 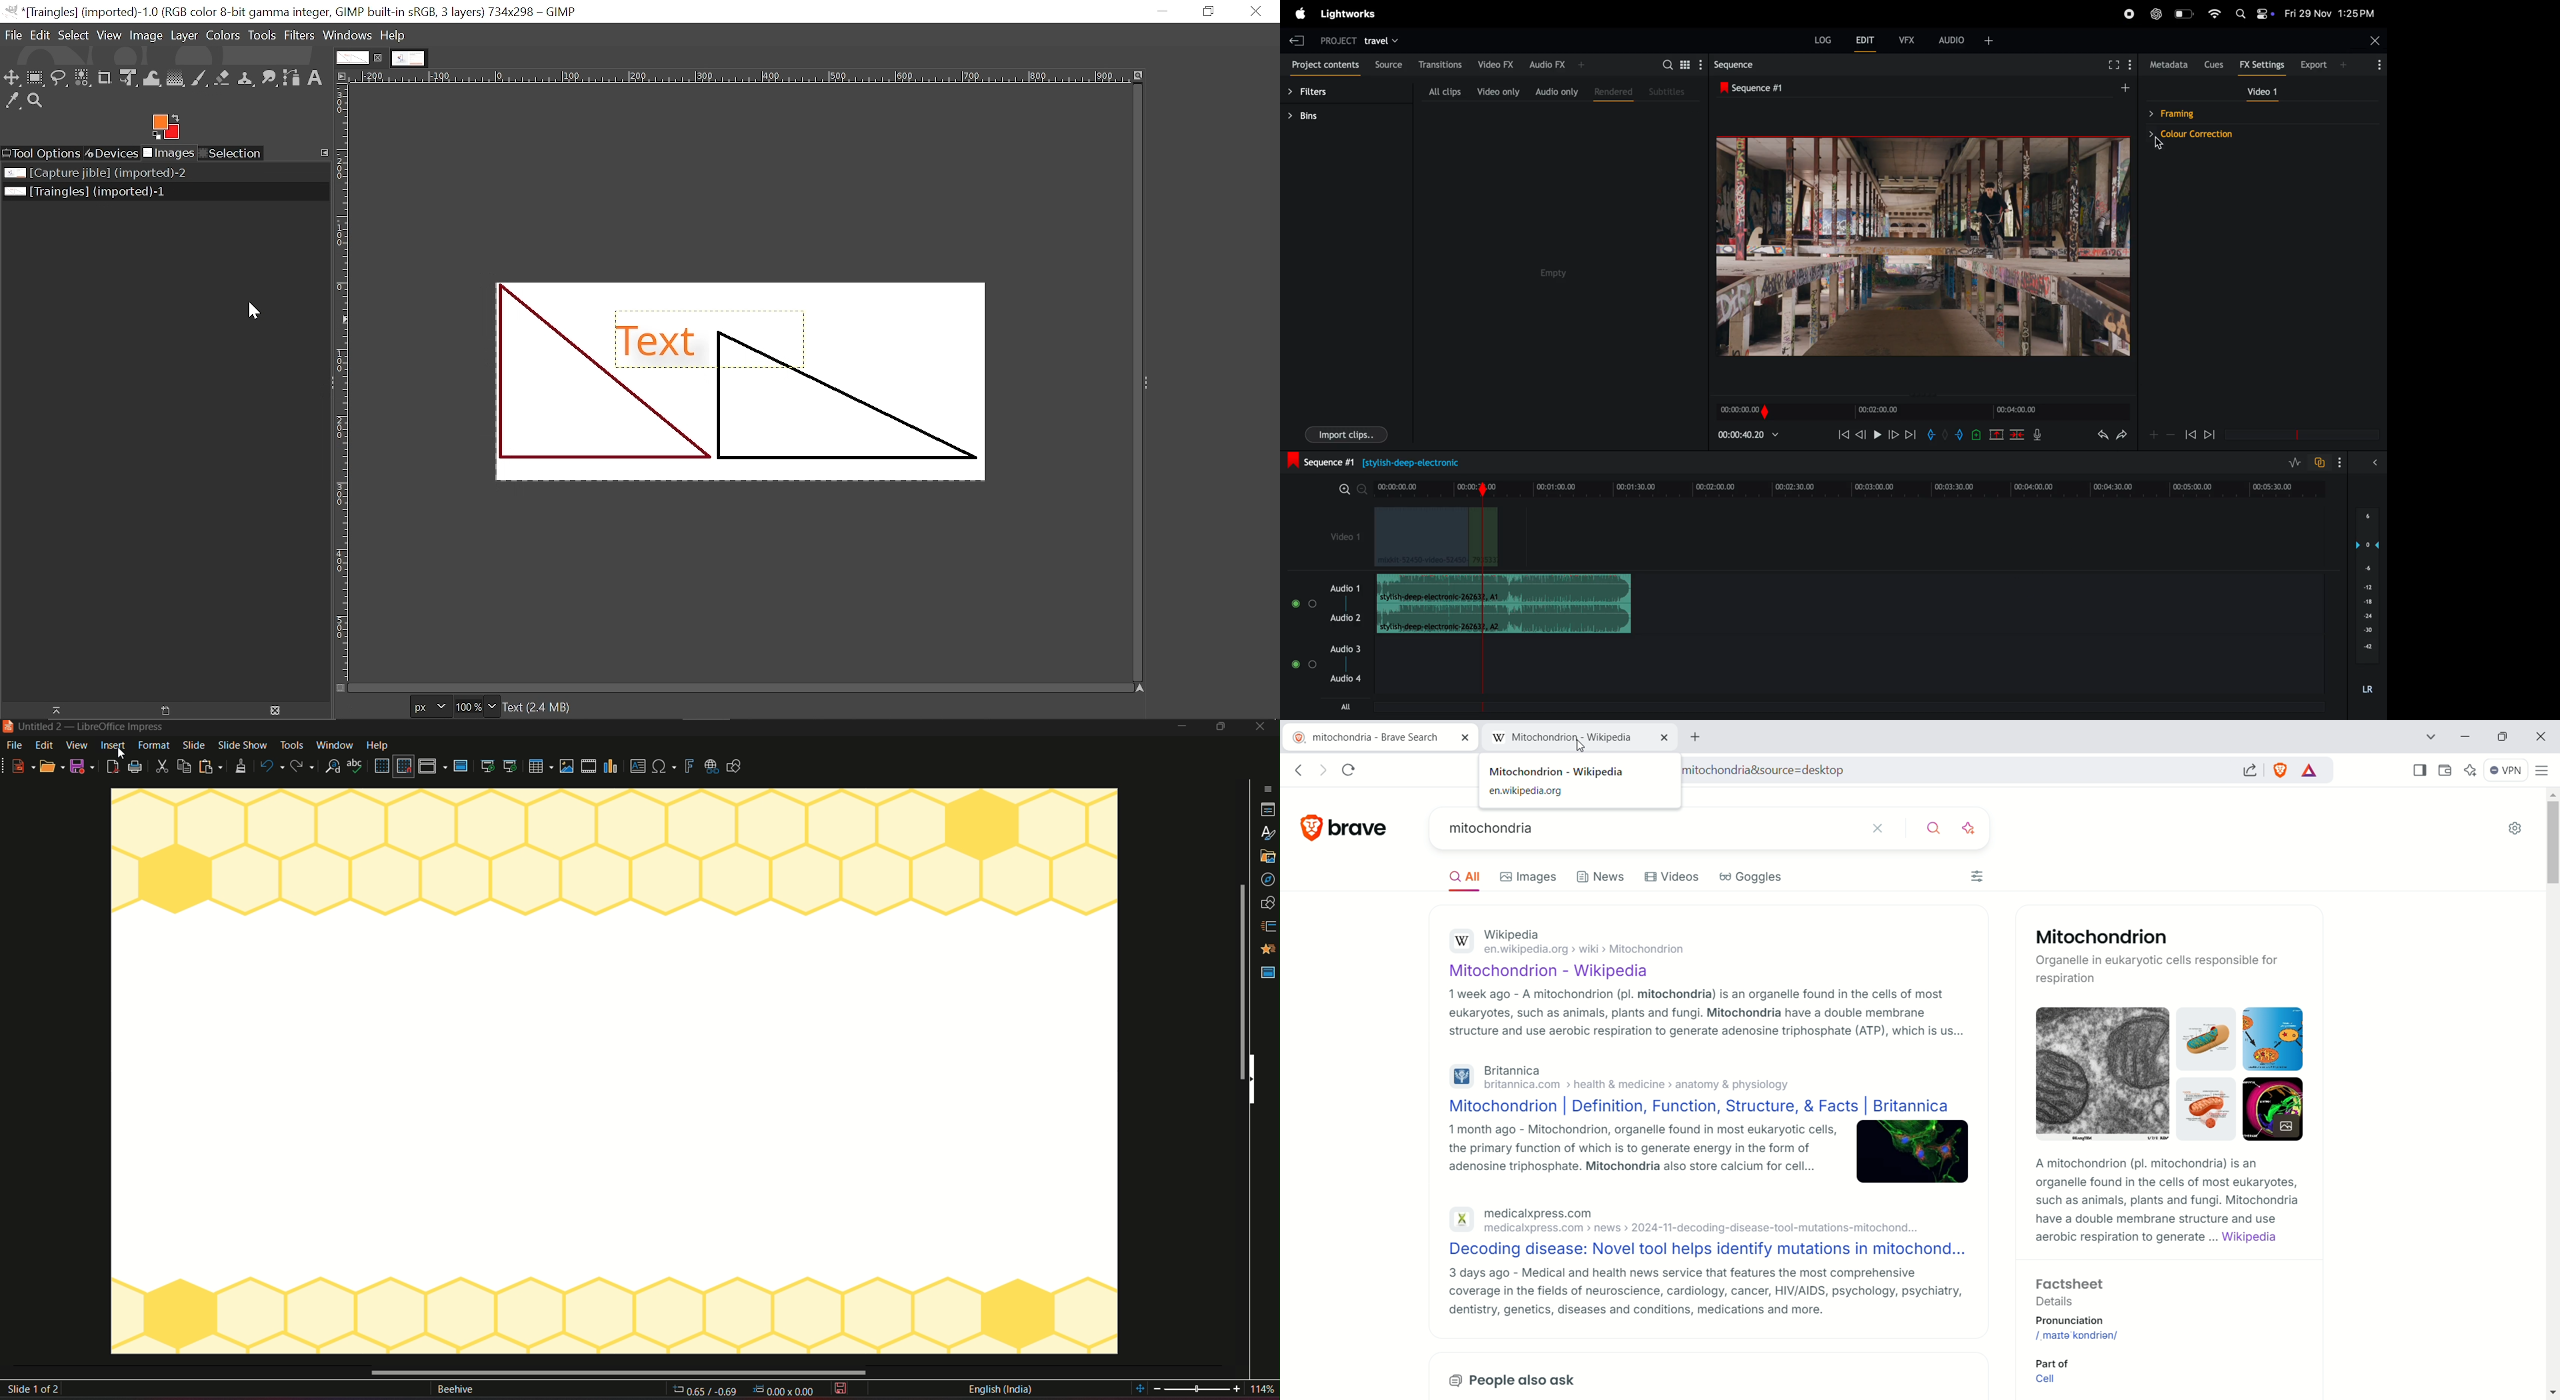 I want to click on search bar, so click(x=1663, y=63).